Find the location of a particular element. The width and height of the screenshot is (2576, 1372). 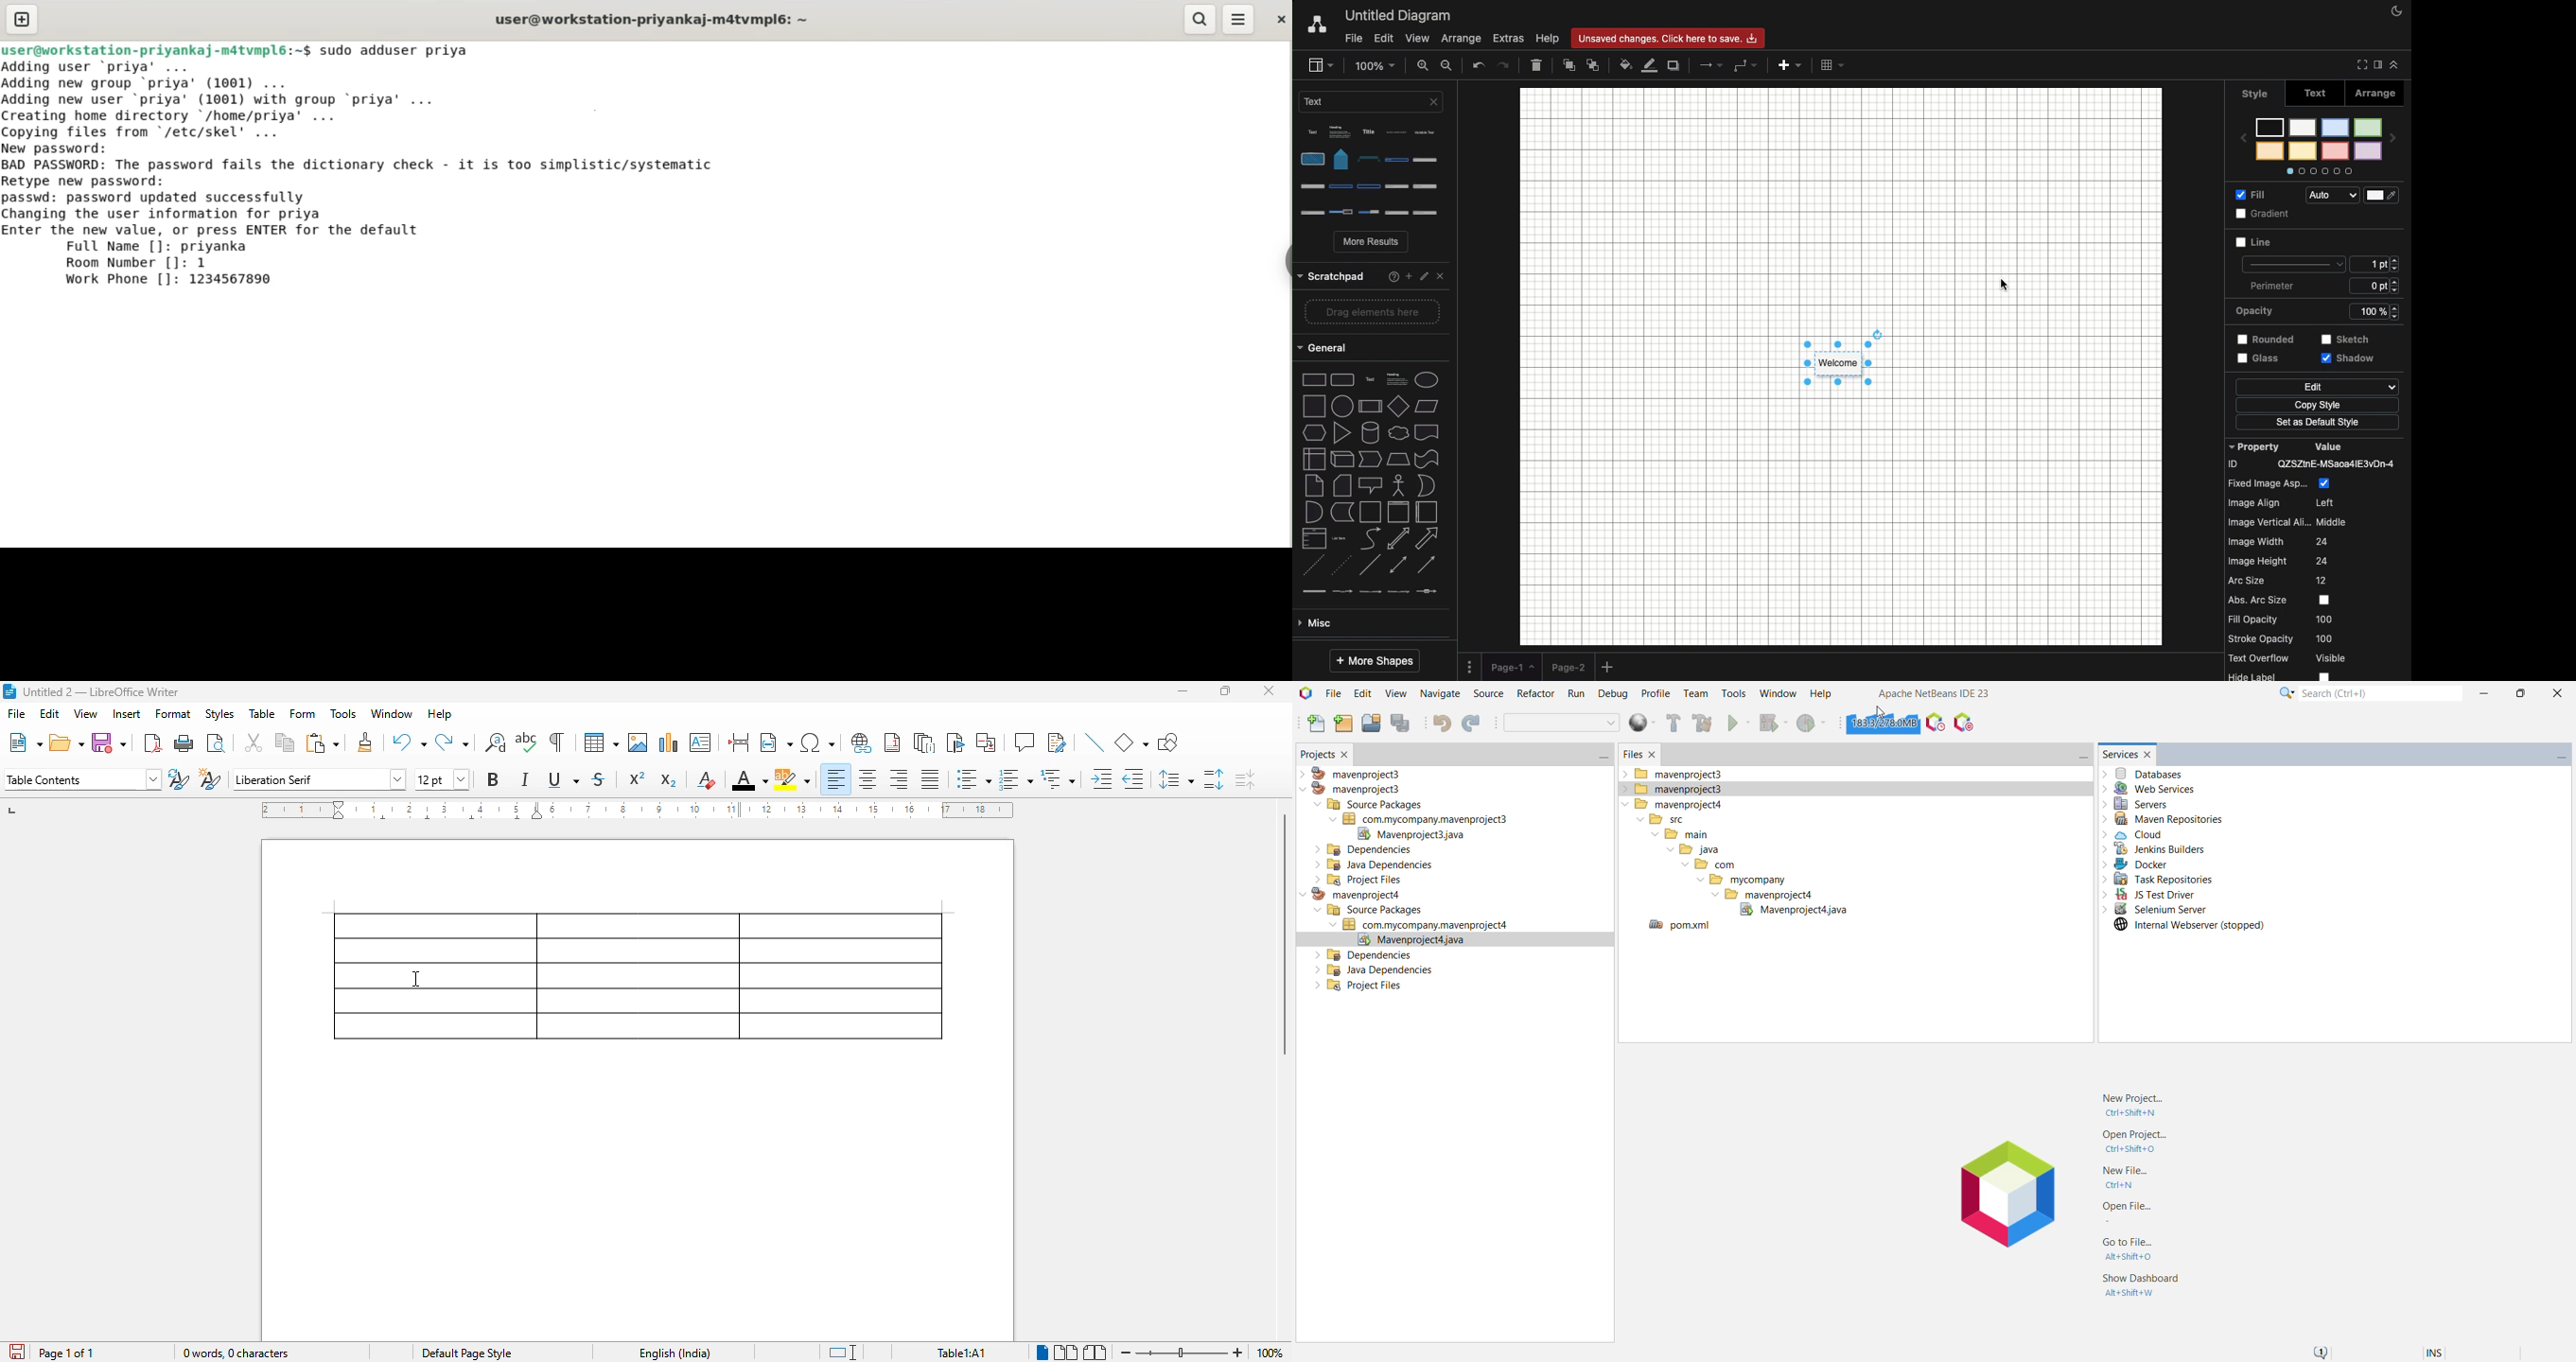

Add is located at coordinates (1609, 668).